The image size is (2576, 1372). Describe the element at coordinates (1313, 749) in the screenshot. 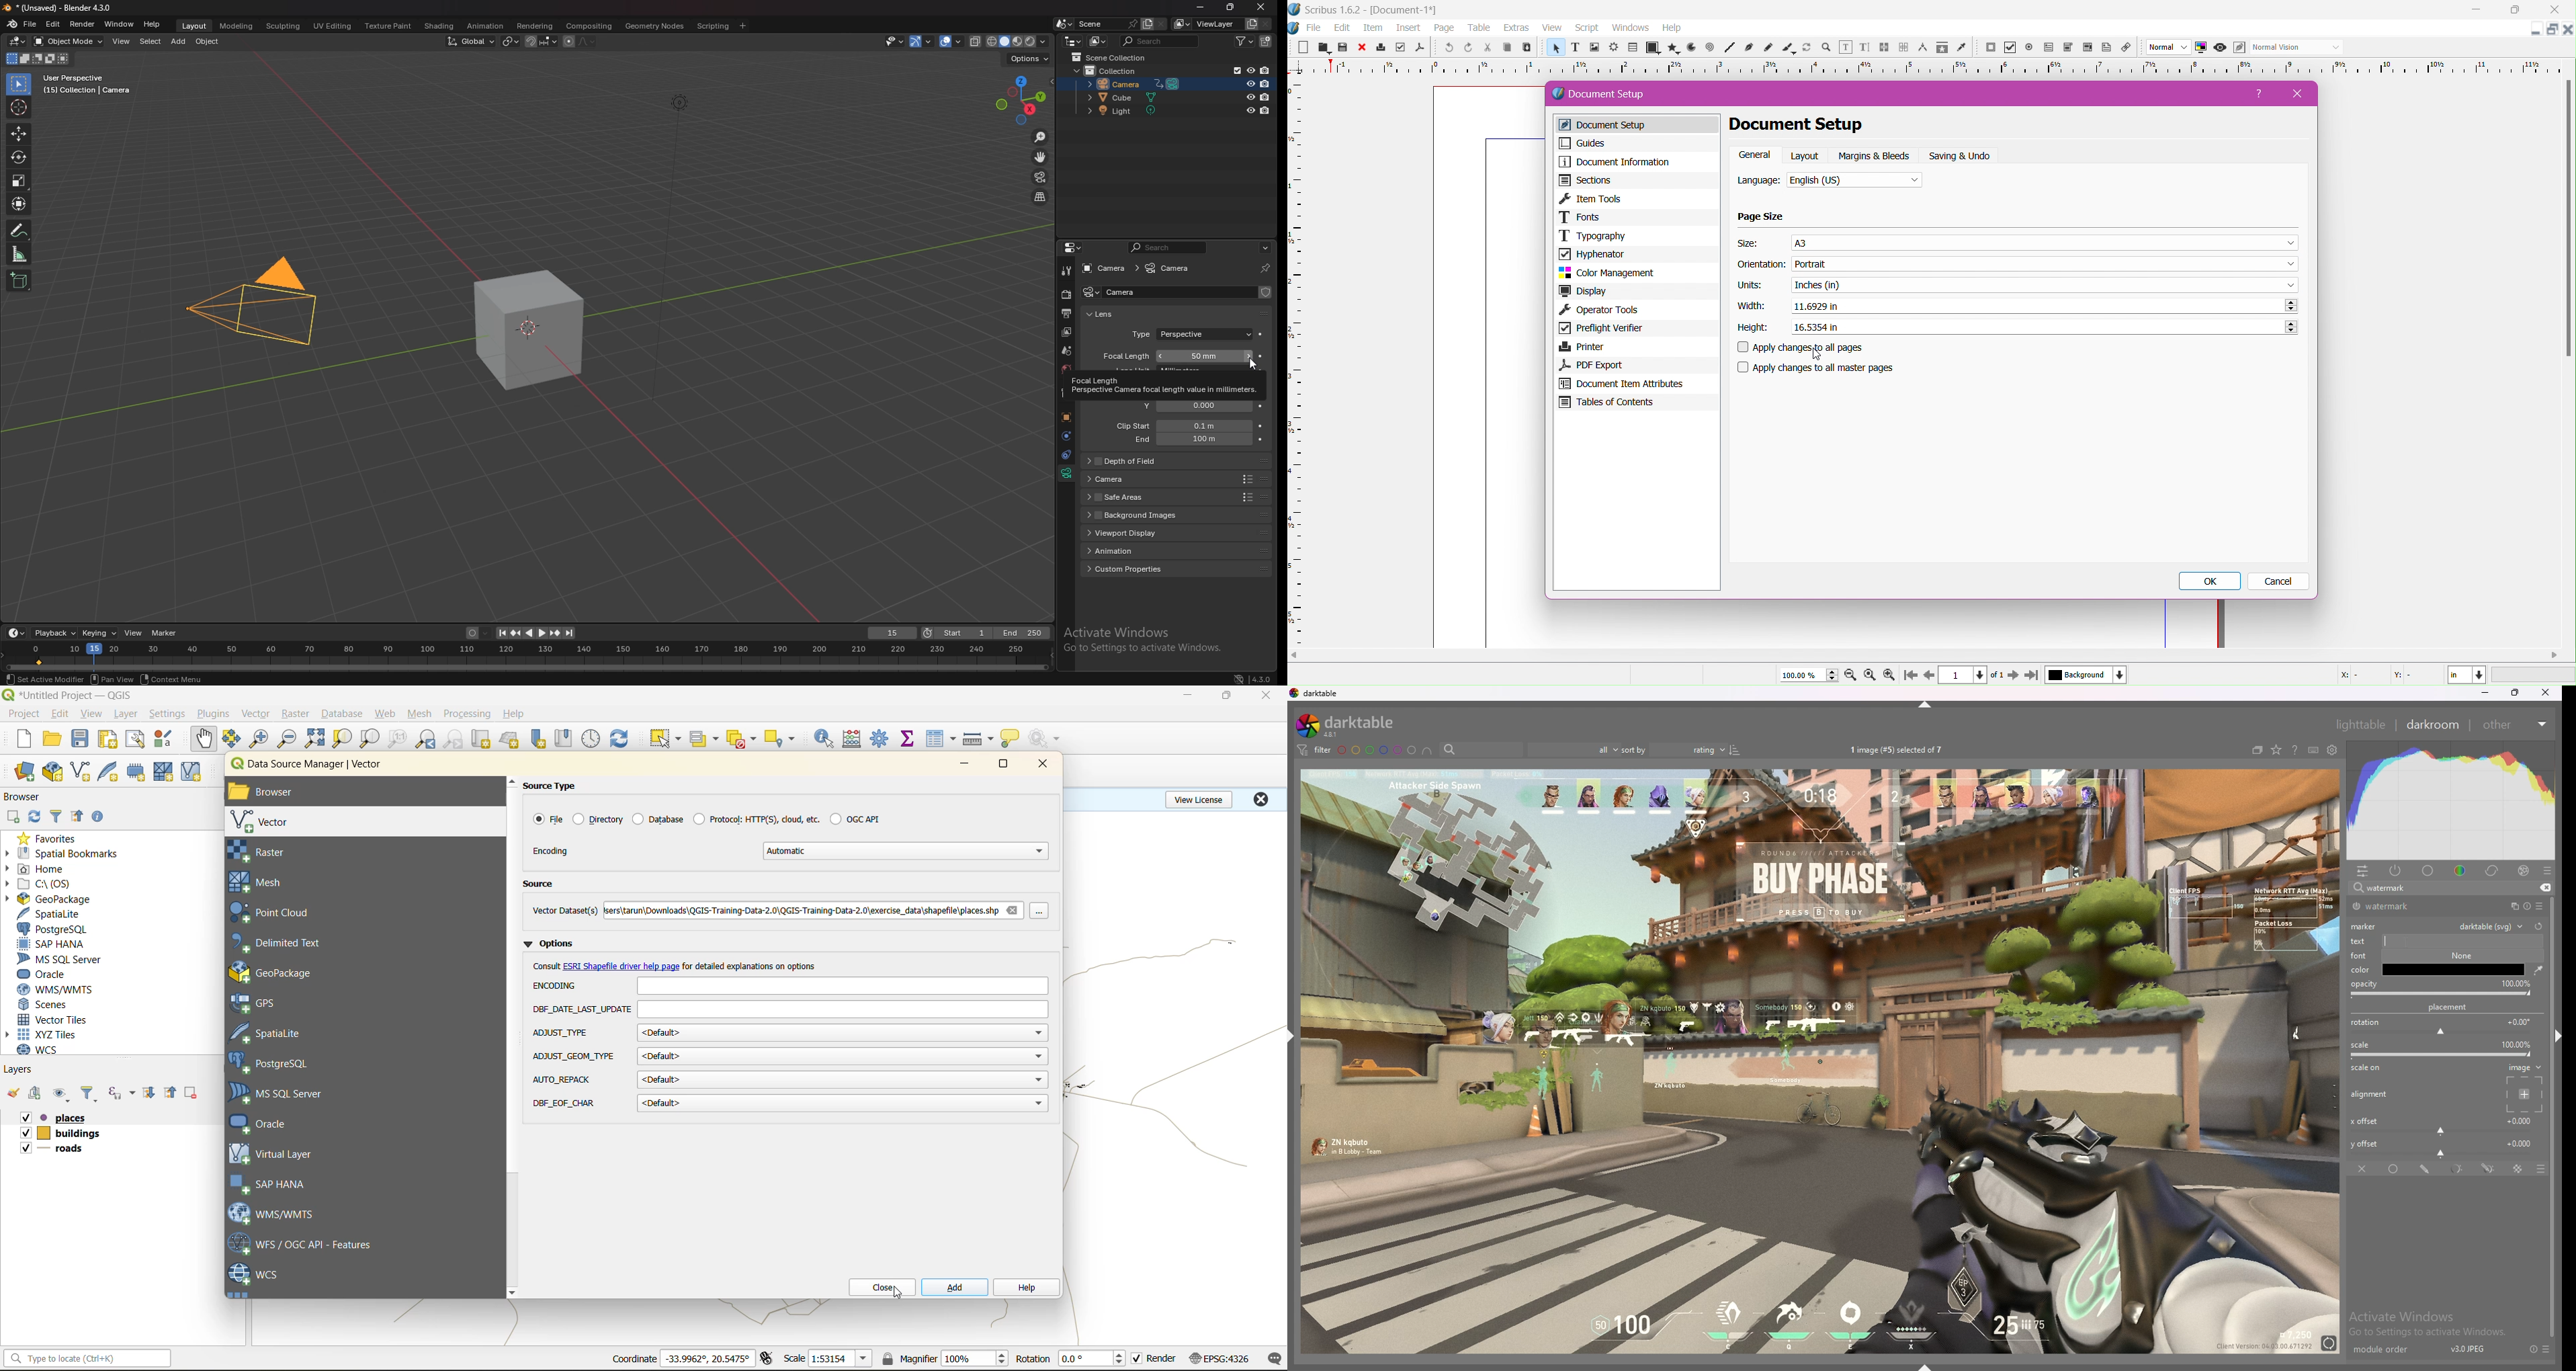

I see `filter` at that location.